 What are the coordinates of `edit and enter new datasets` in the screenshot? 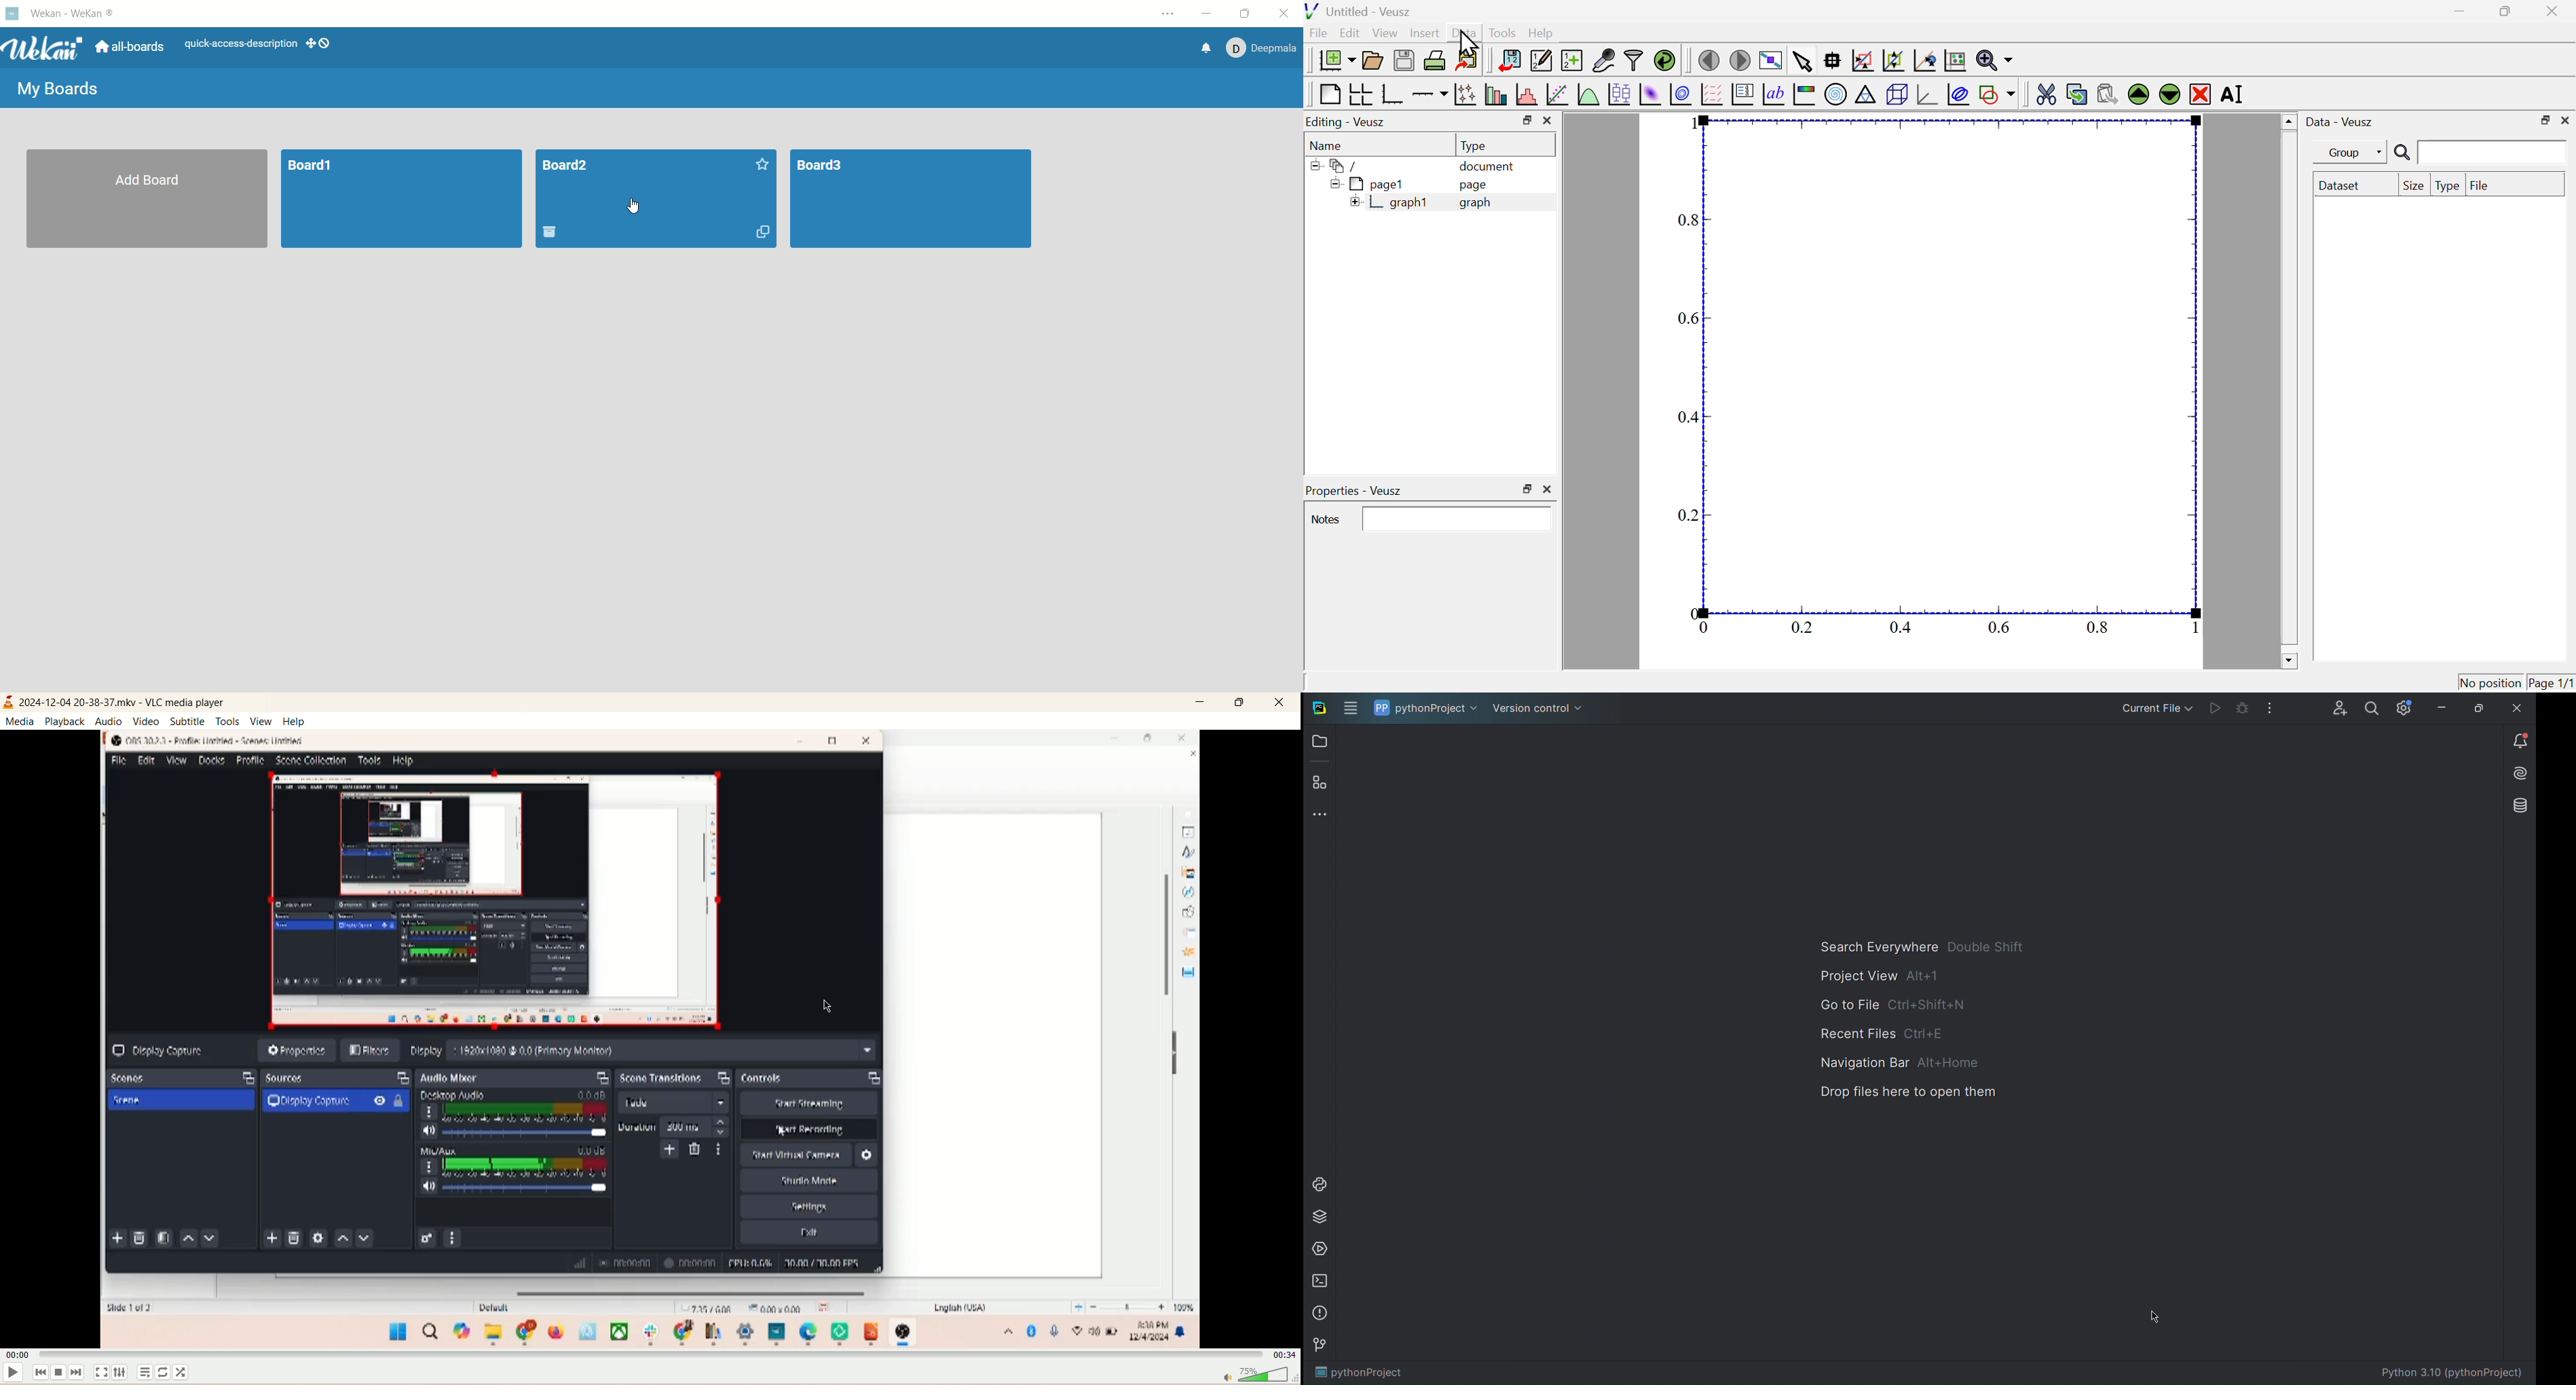 It's located at (1540, 60).